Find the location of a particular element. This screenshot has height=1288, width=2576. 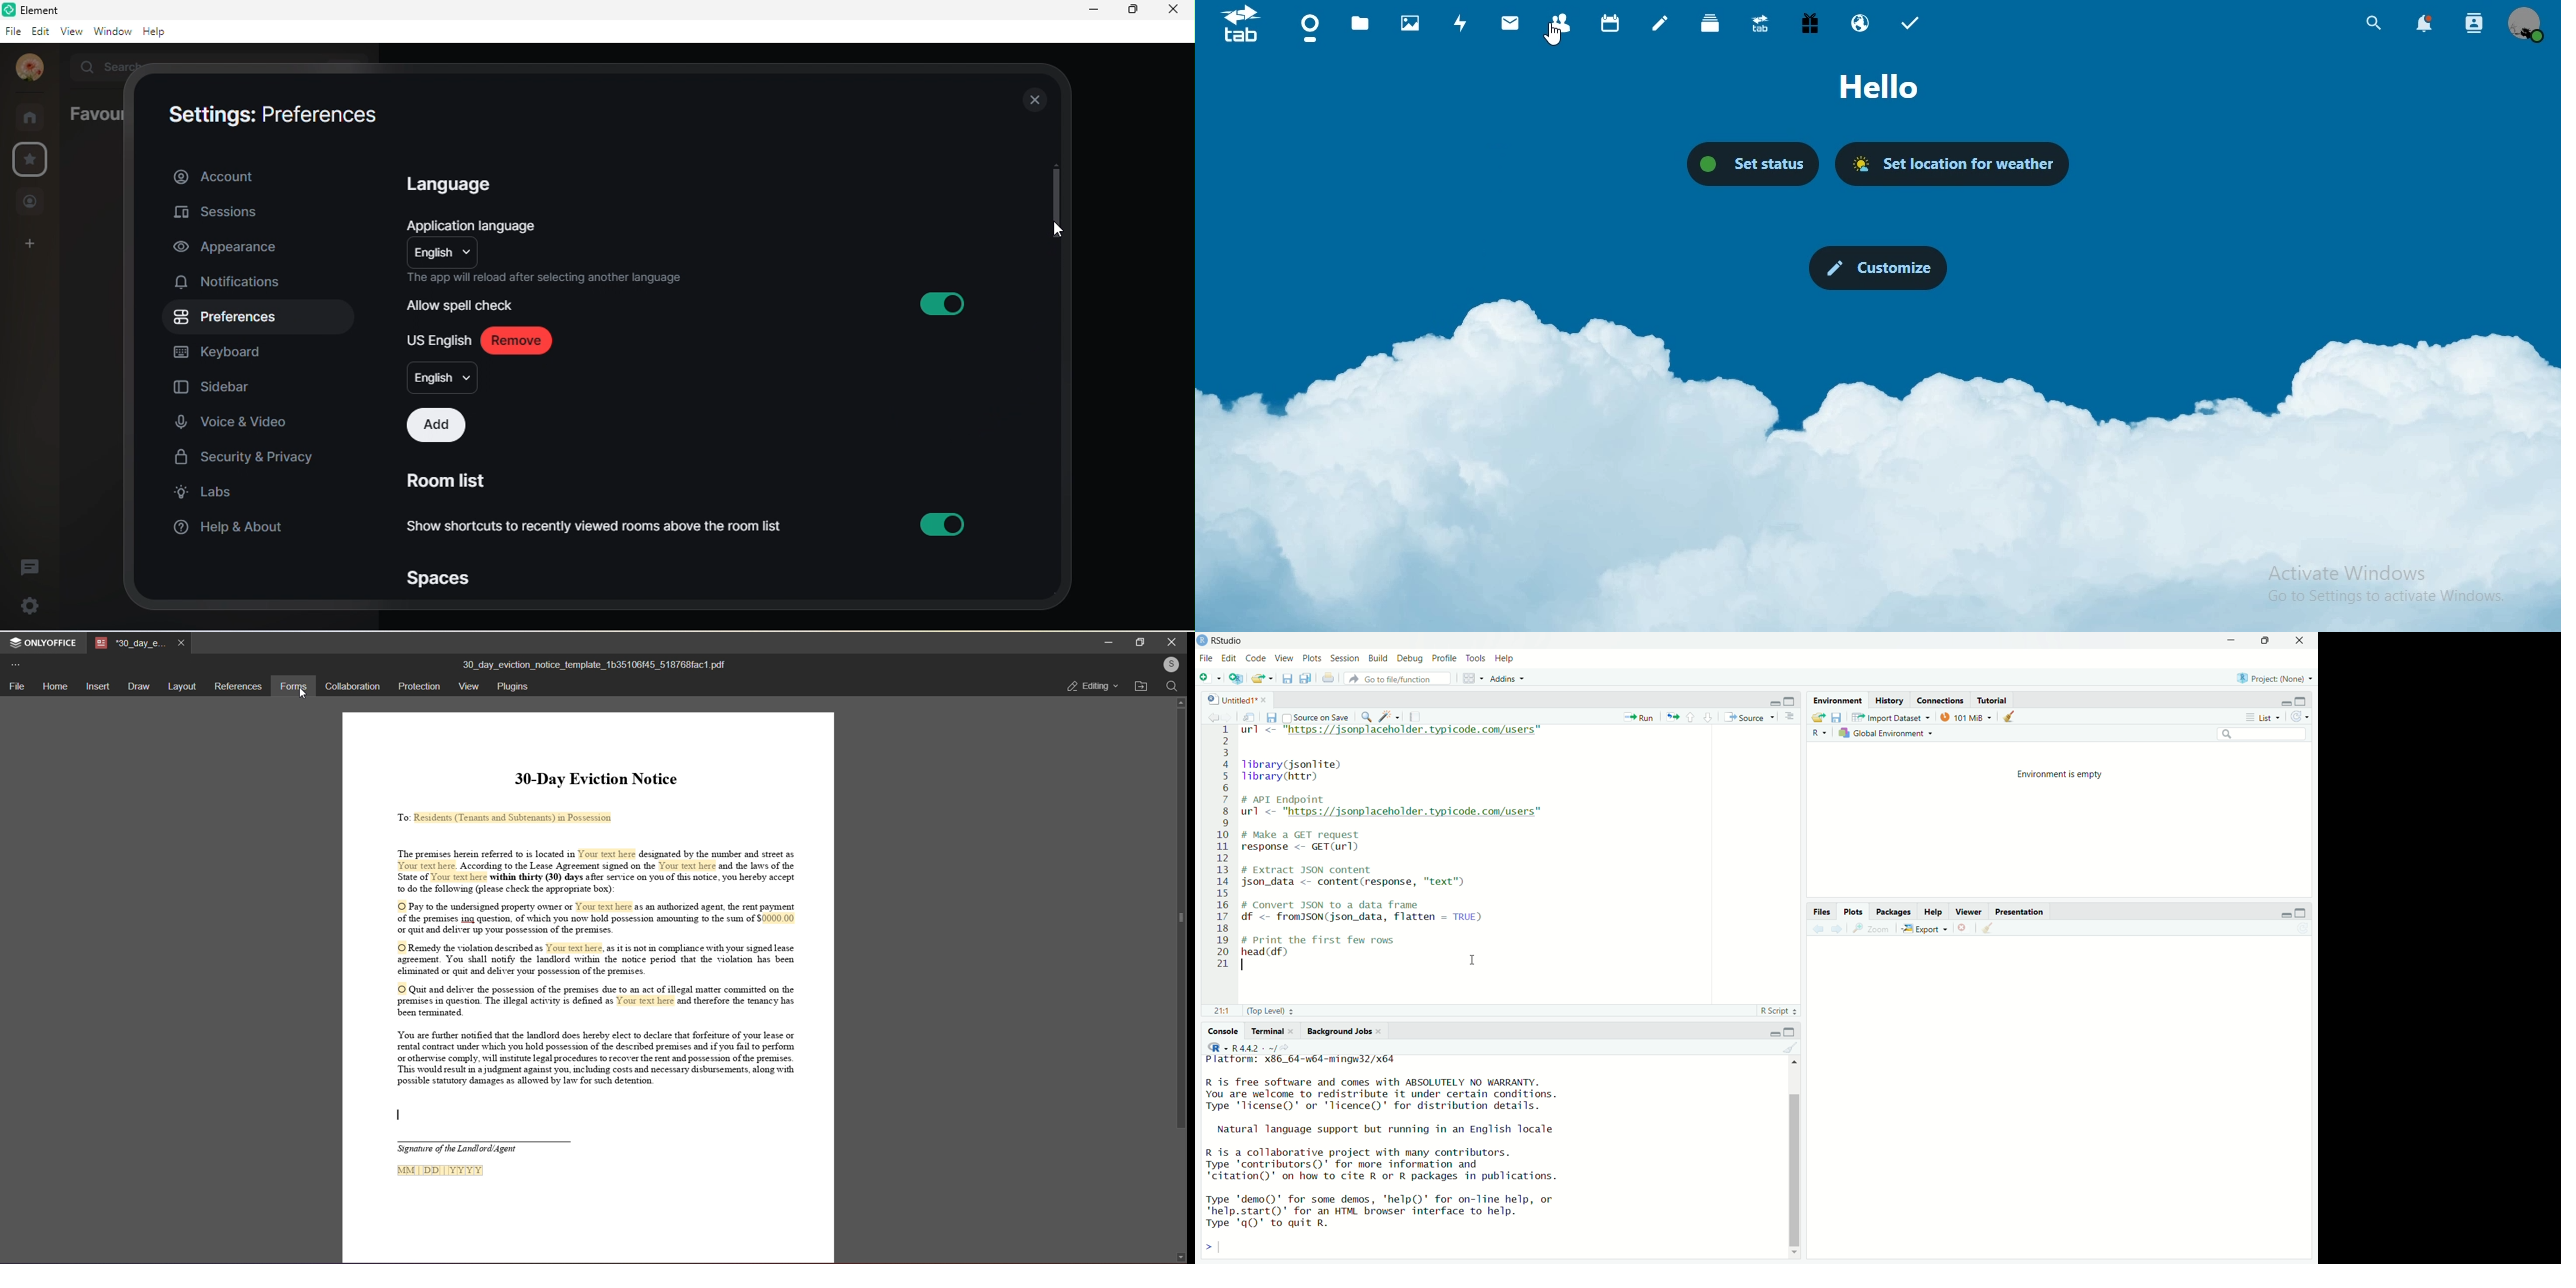

scroll bar is located at coordinates (1177, 921).